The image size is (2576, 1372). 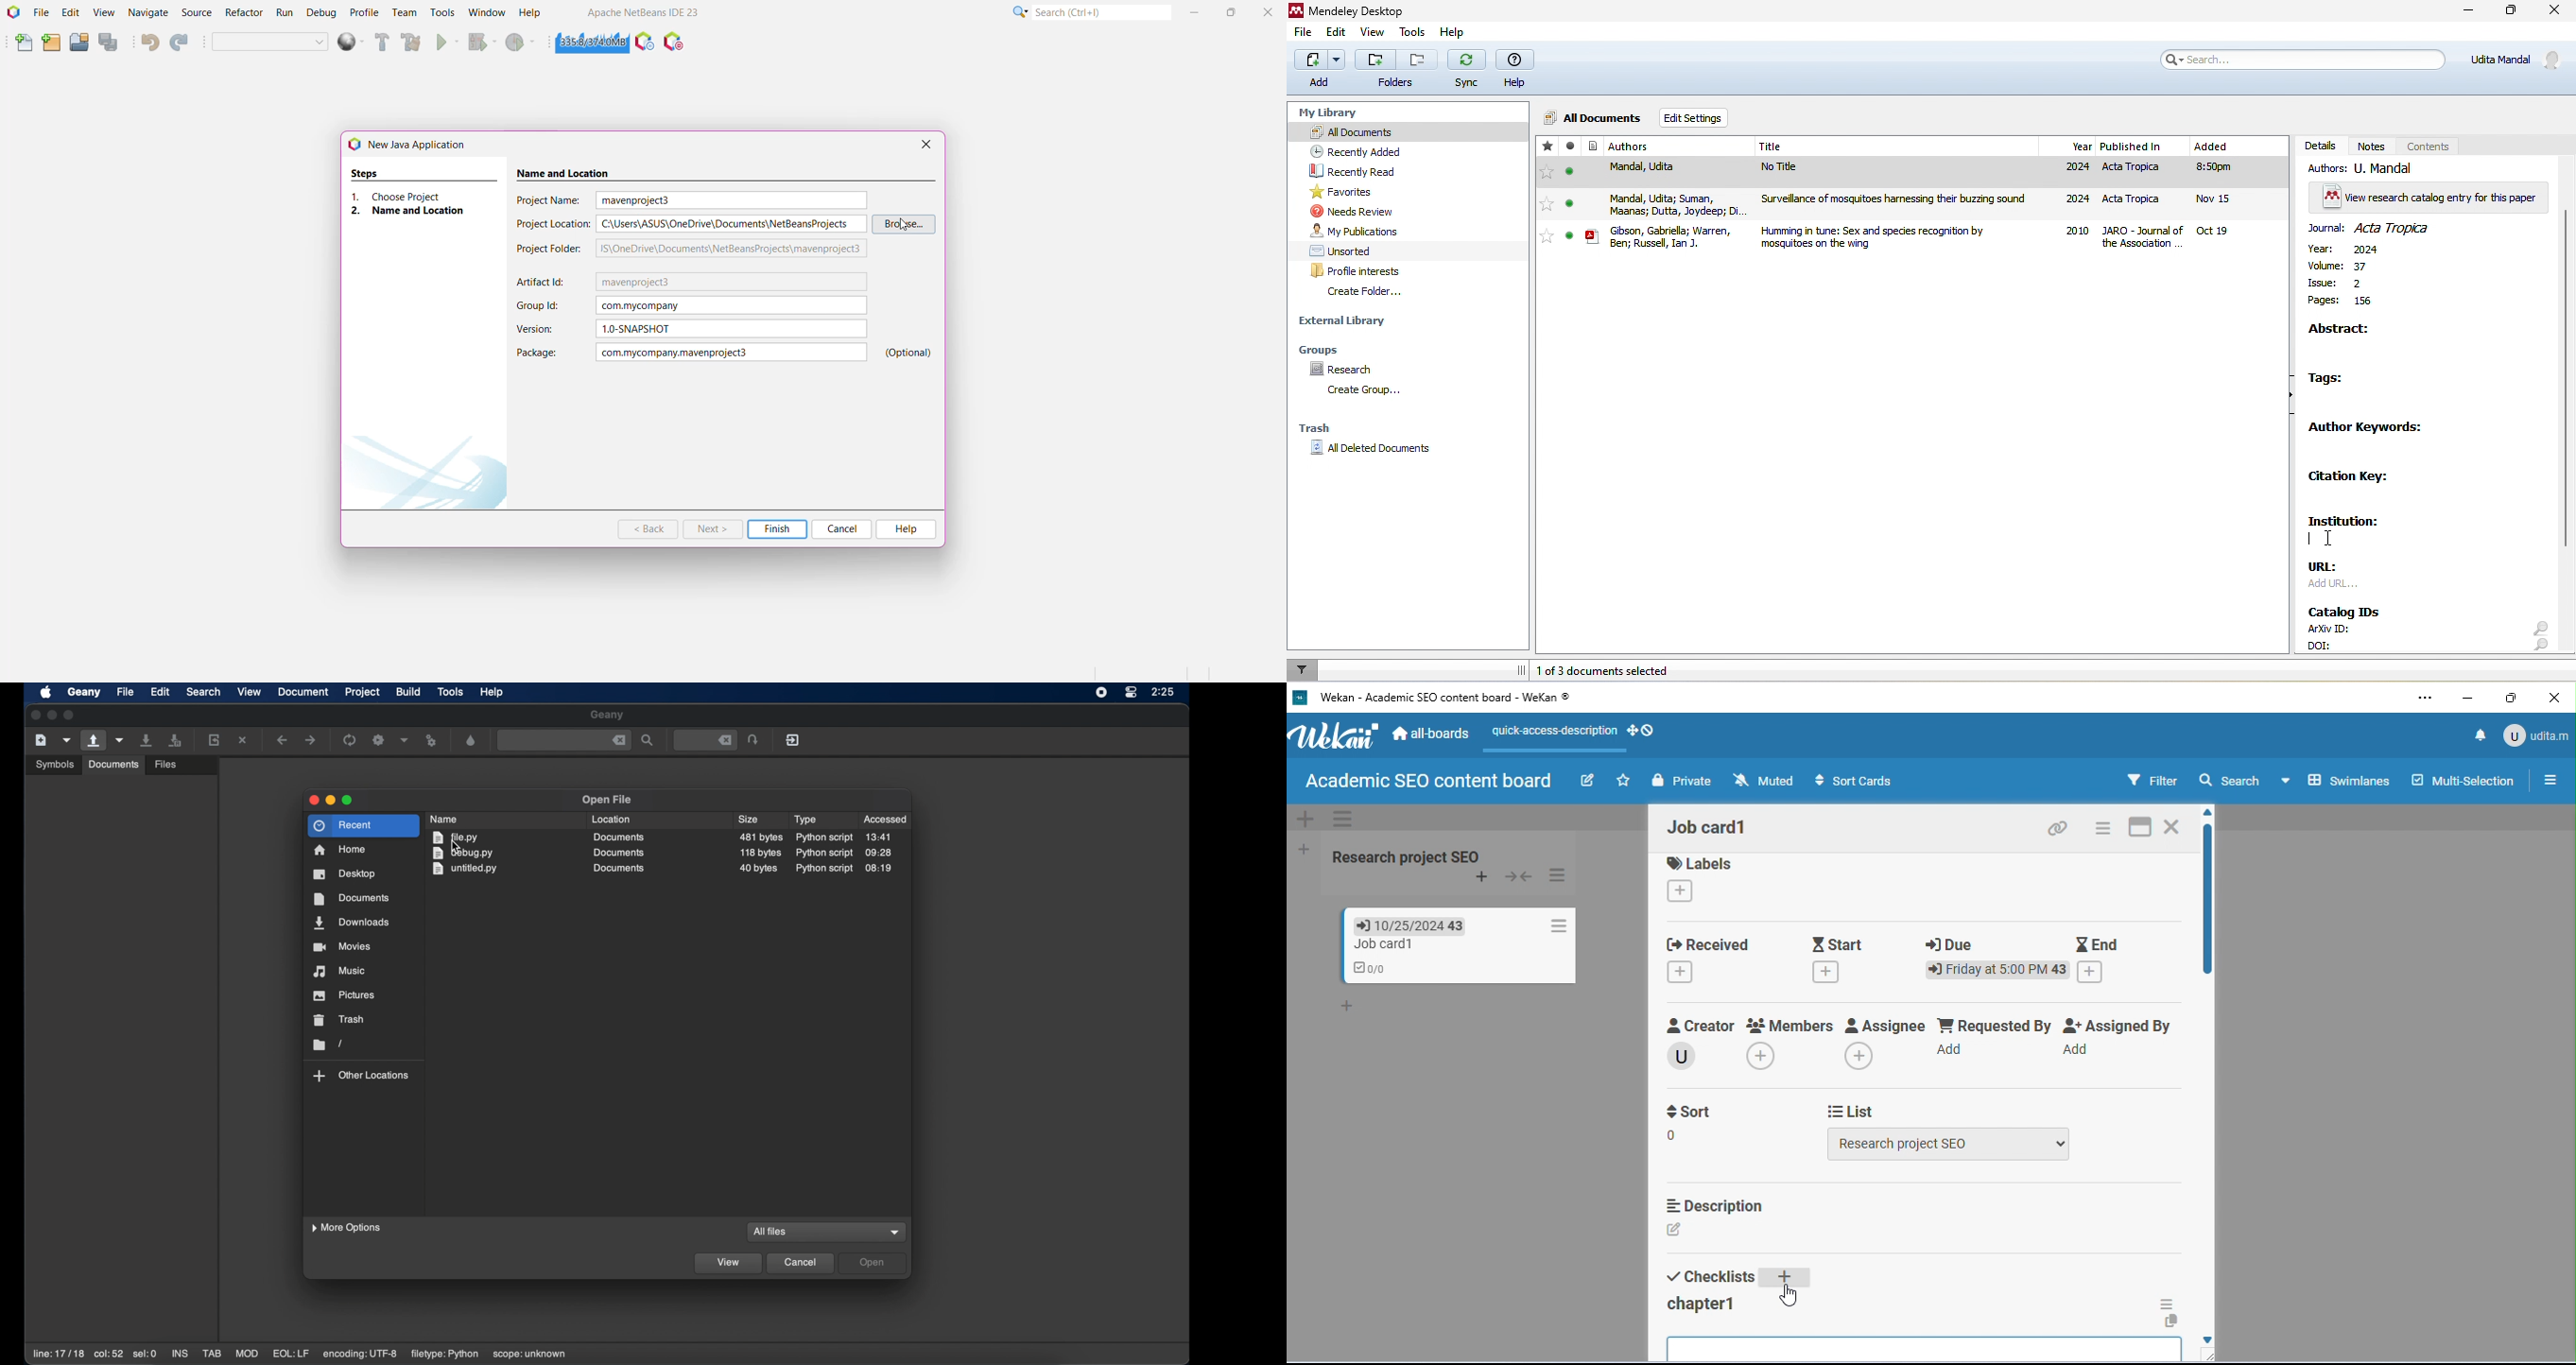 I want to click on Debug Project, so click(x=479, y=42).